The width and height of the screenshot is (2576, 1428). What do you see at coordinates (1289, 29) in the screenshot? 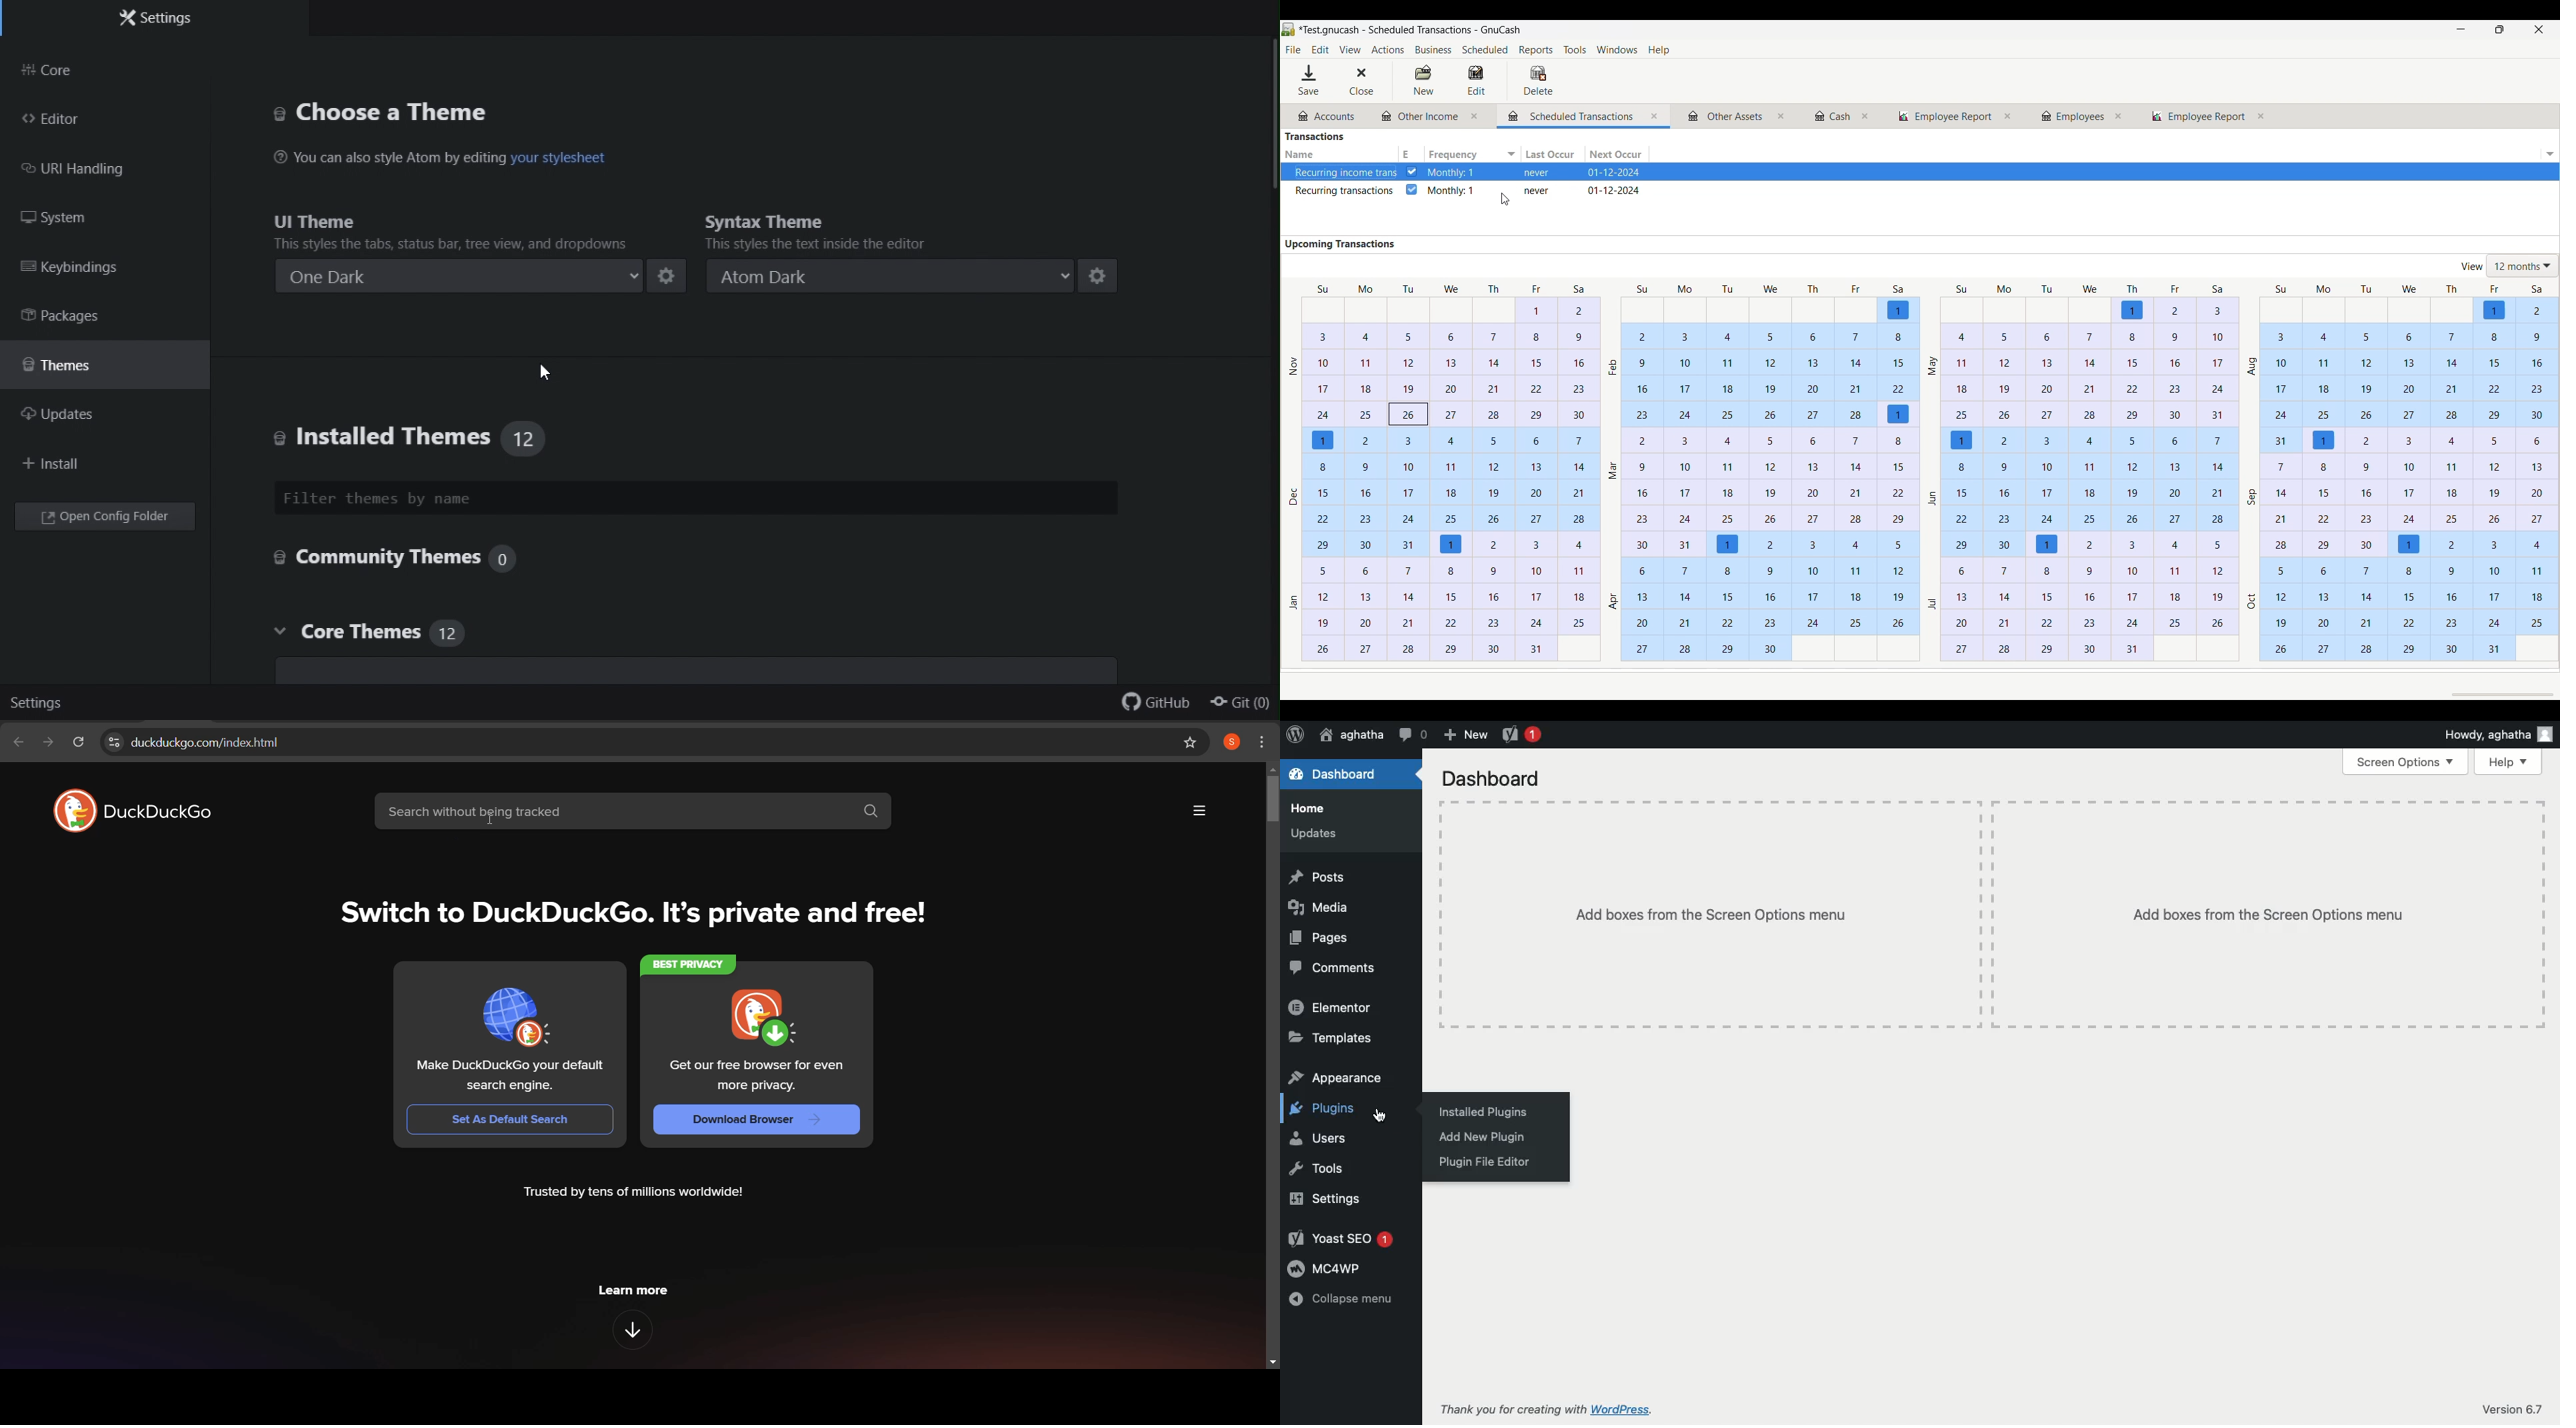
I see `Software logo` at bounding box center [1289, 29].